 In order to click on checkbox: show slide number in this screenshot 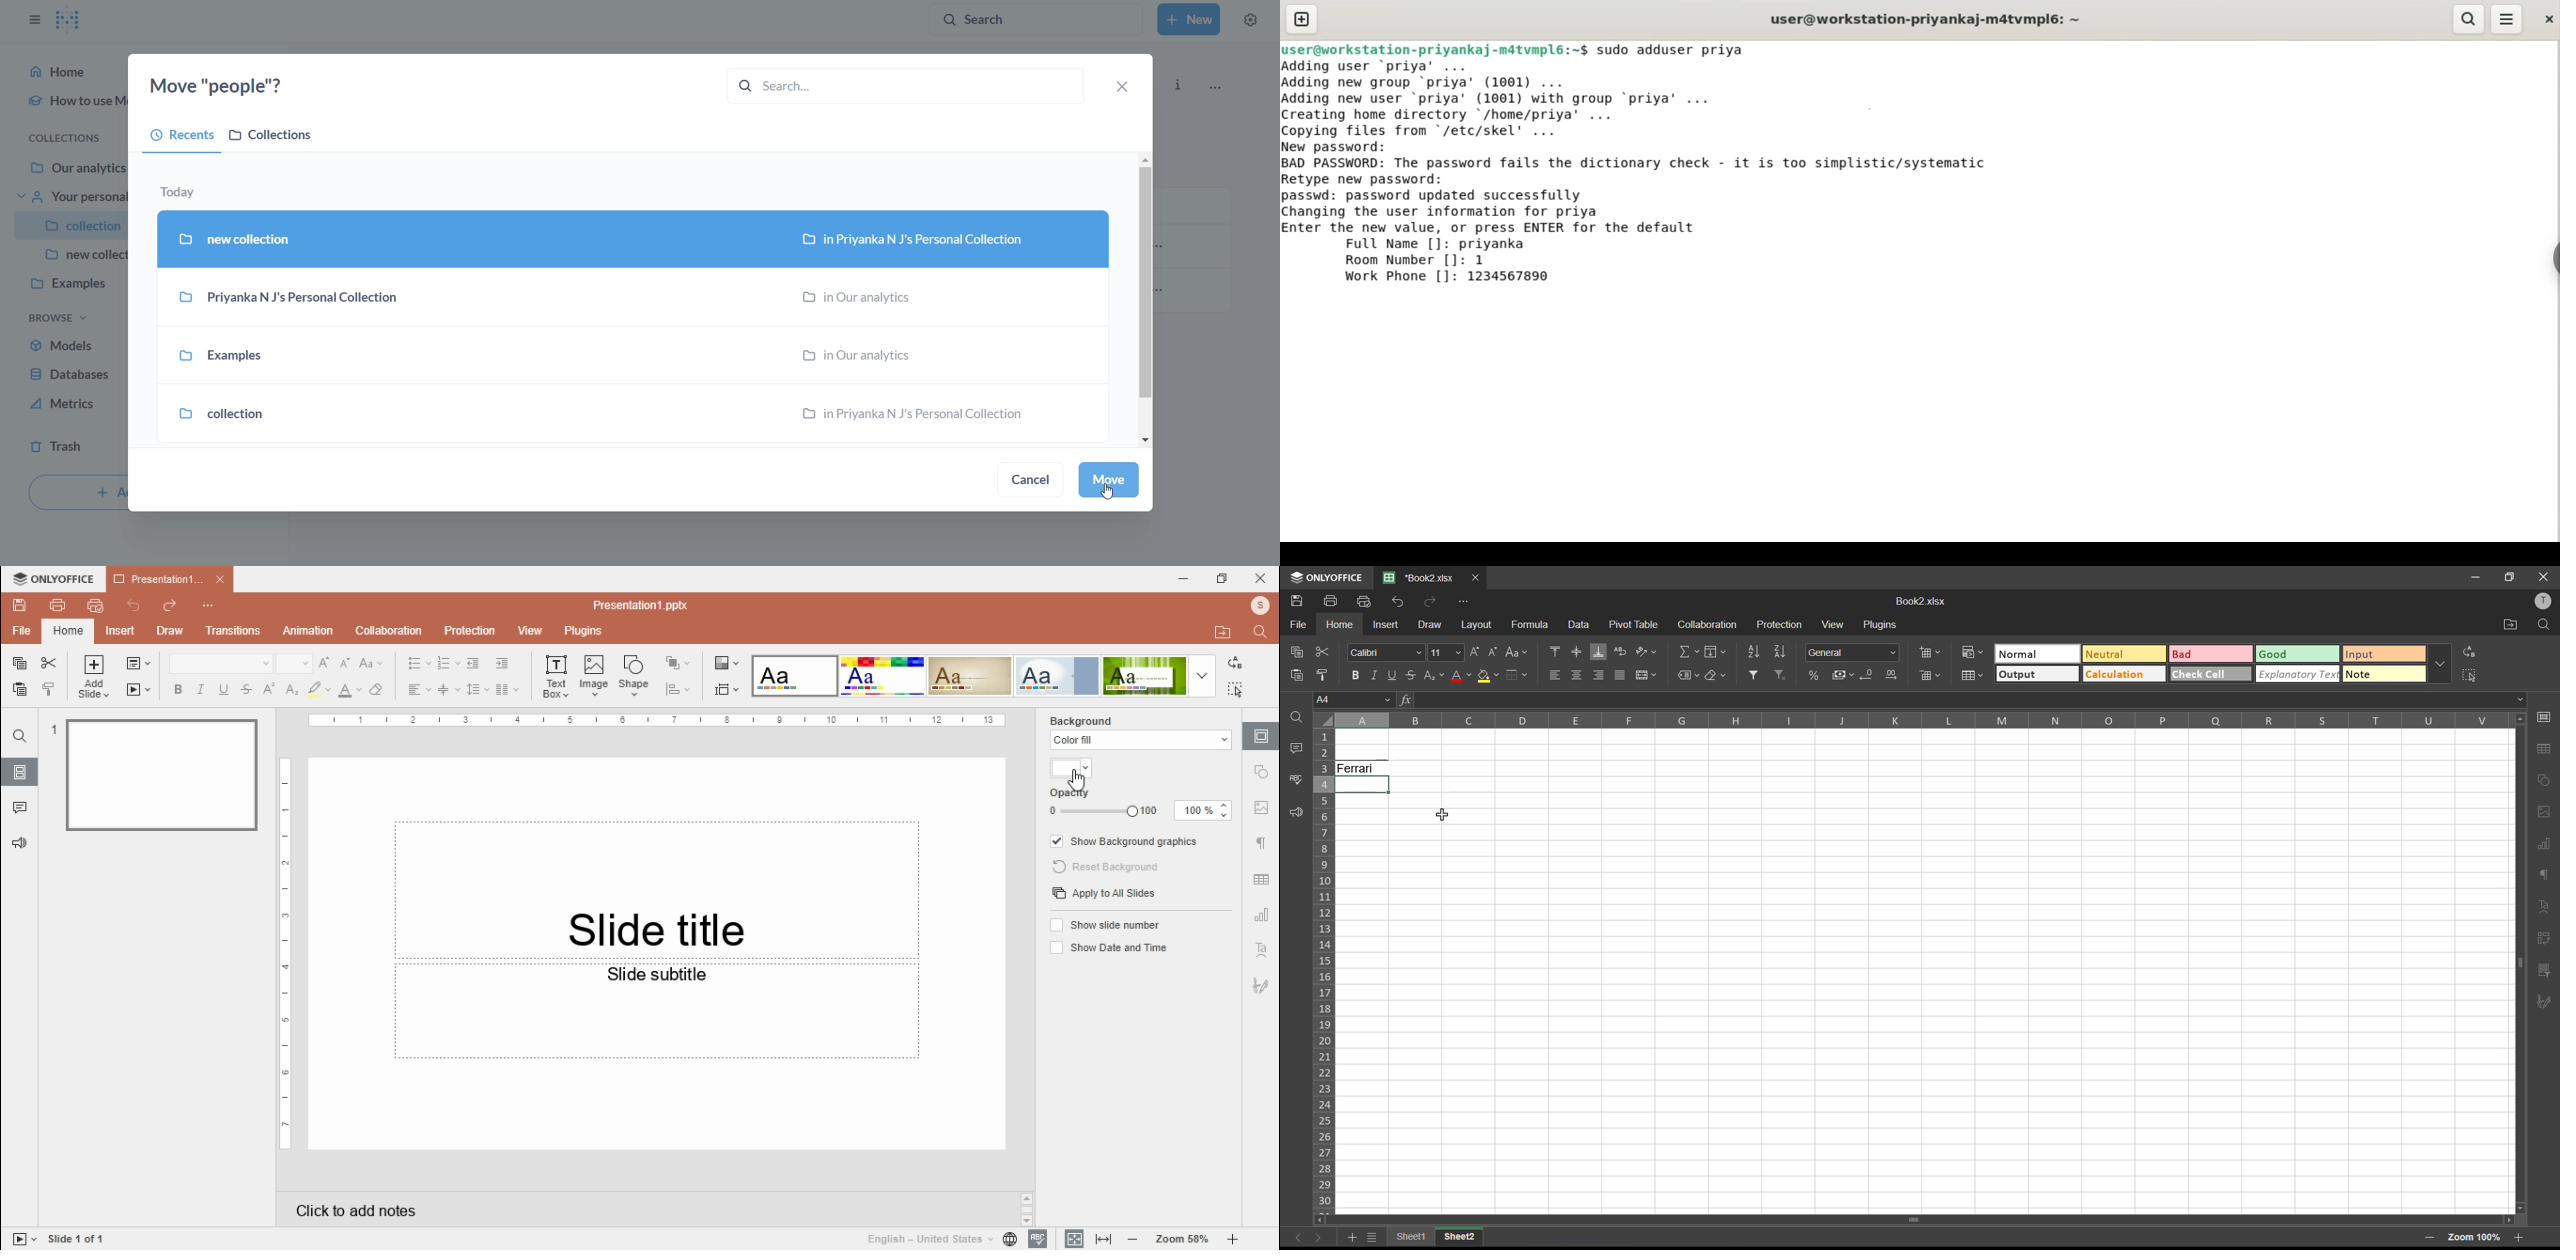, I will do `click(1103, 926)`.